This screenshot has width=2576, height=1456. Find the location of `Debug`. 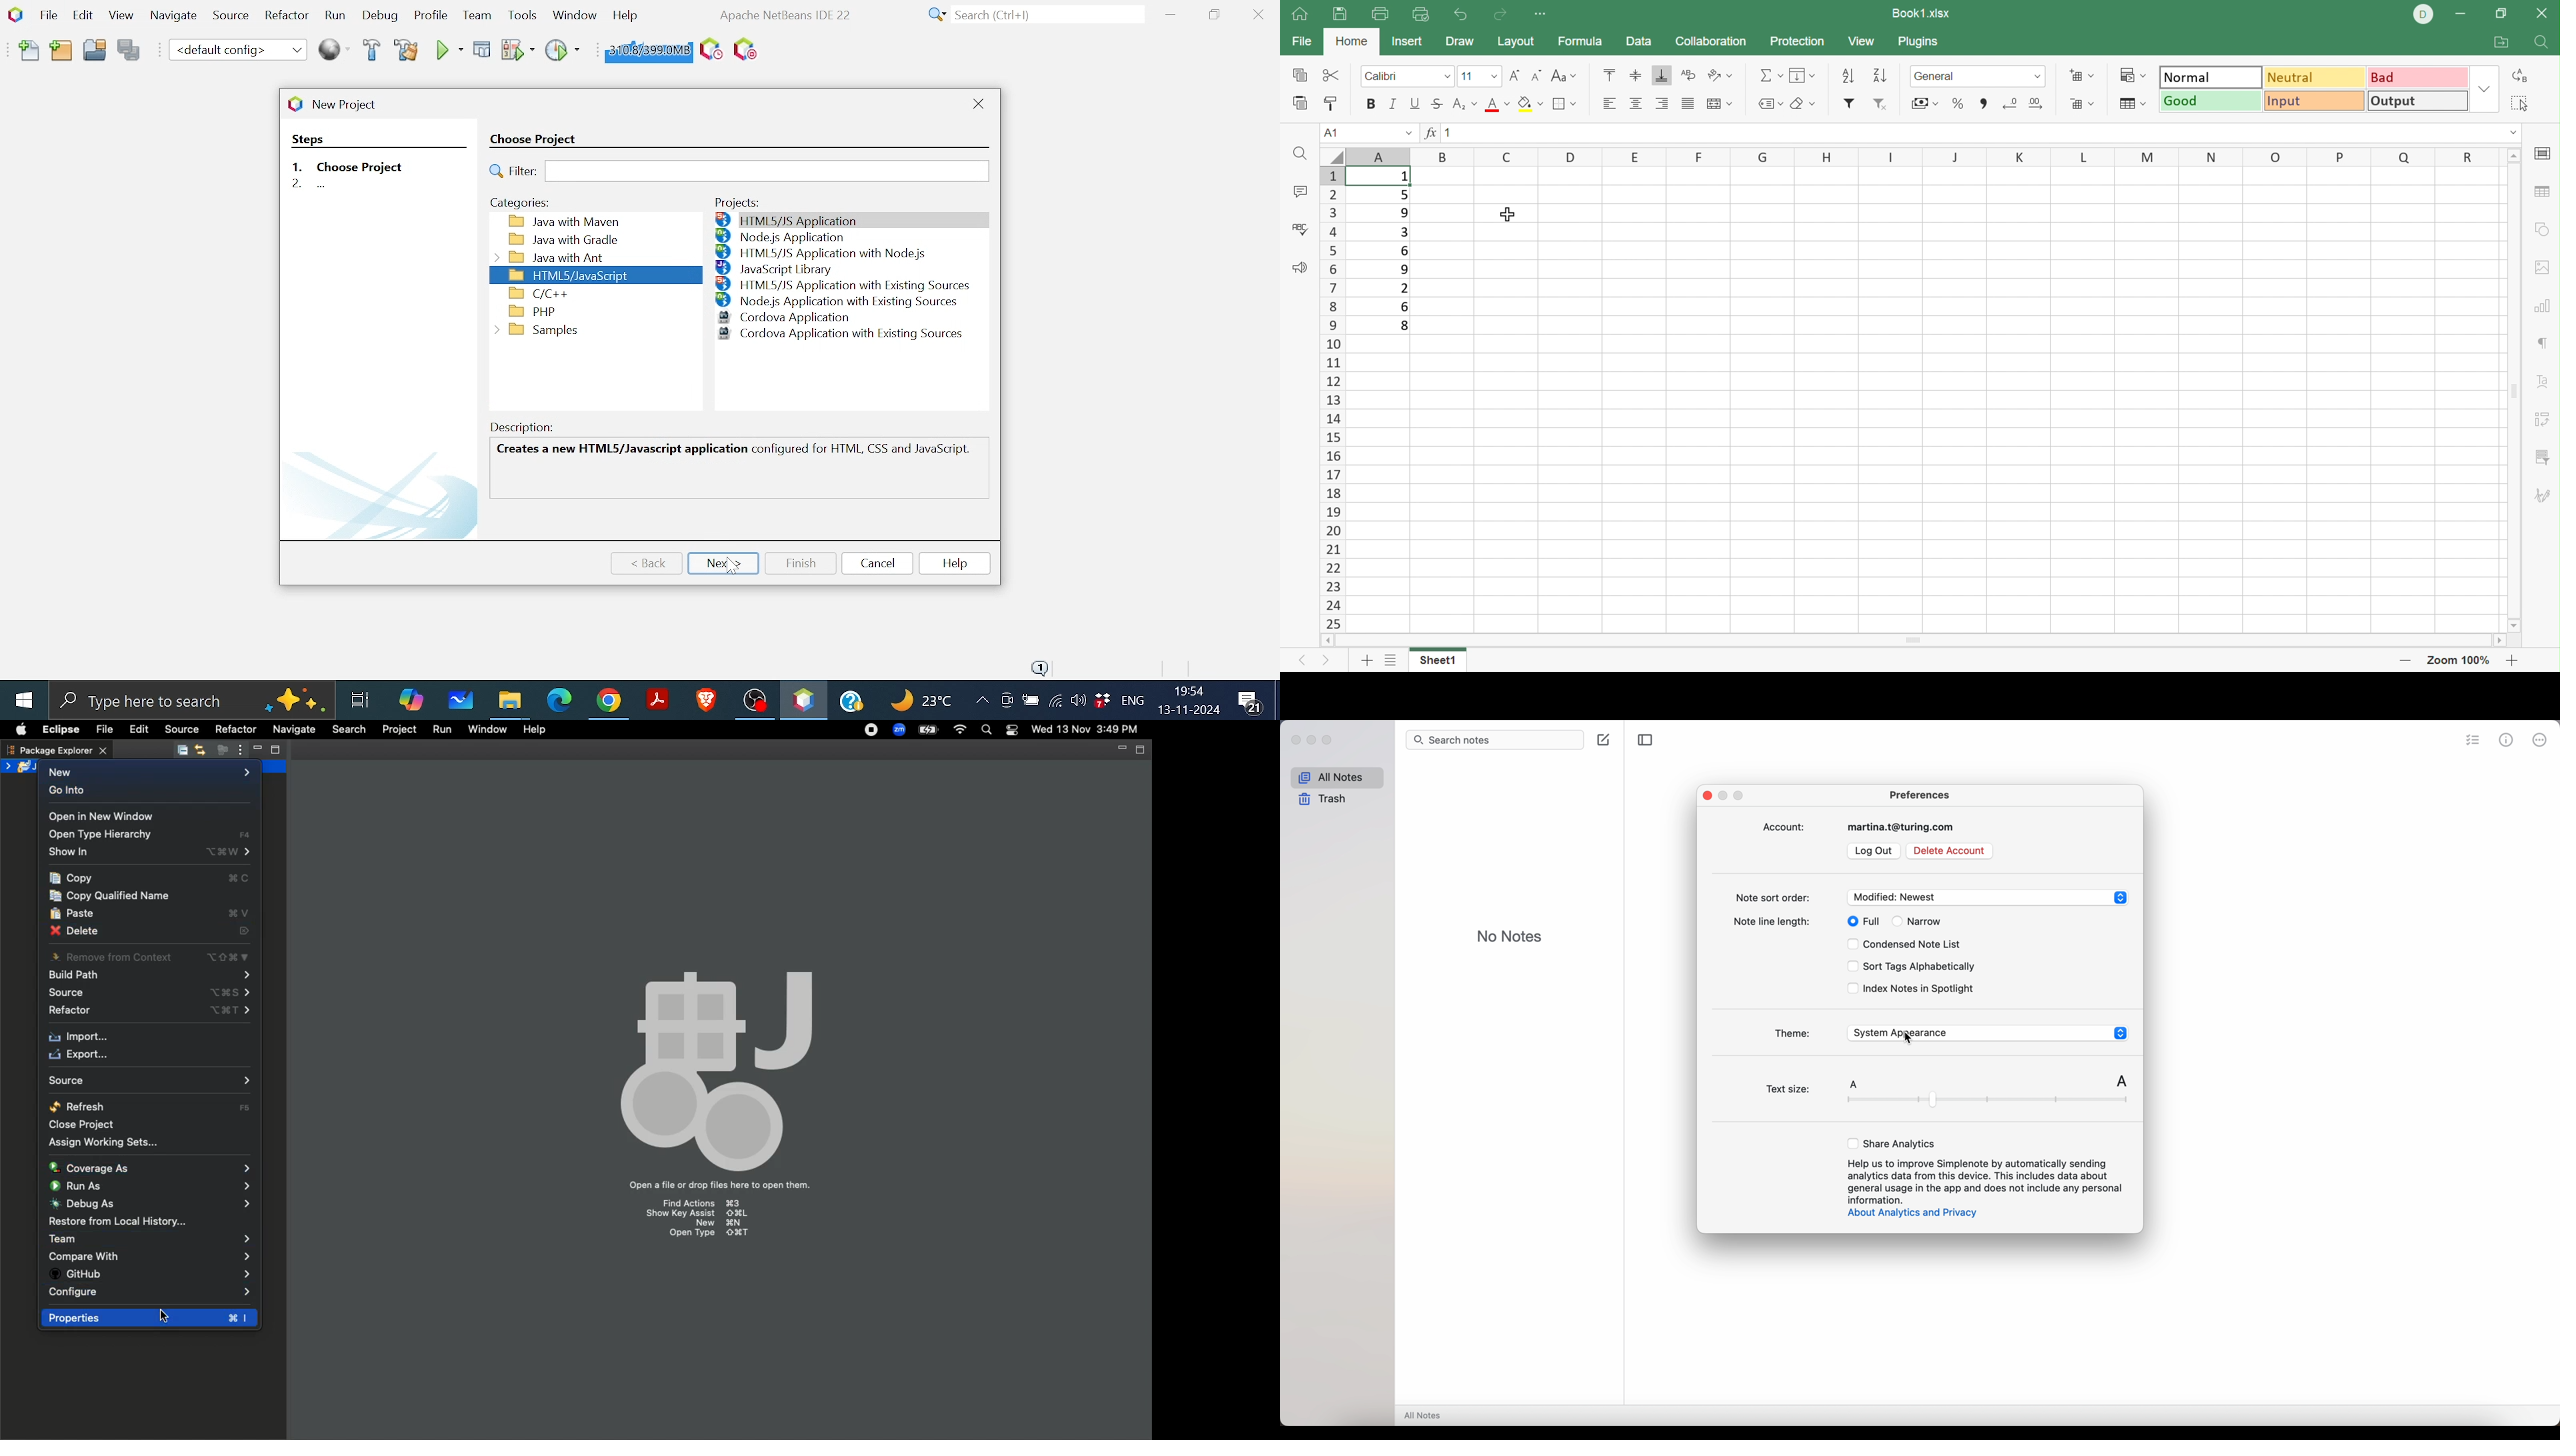

Debug is located at coordinates (381, 16).